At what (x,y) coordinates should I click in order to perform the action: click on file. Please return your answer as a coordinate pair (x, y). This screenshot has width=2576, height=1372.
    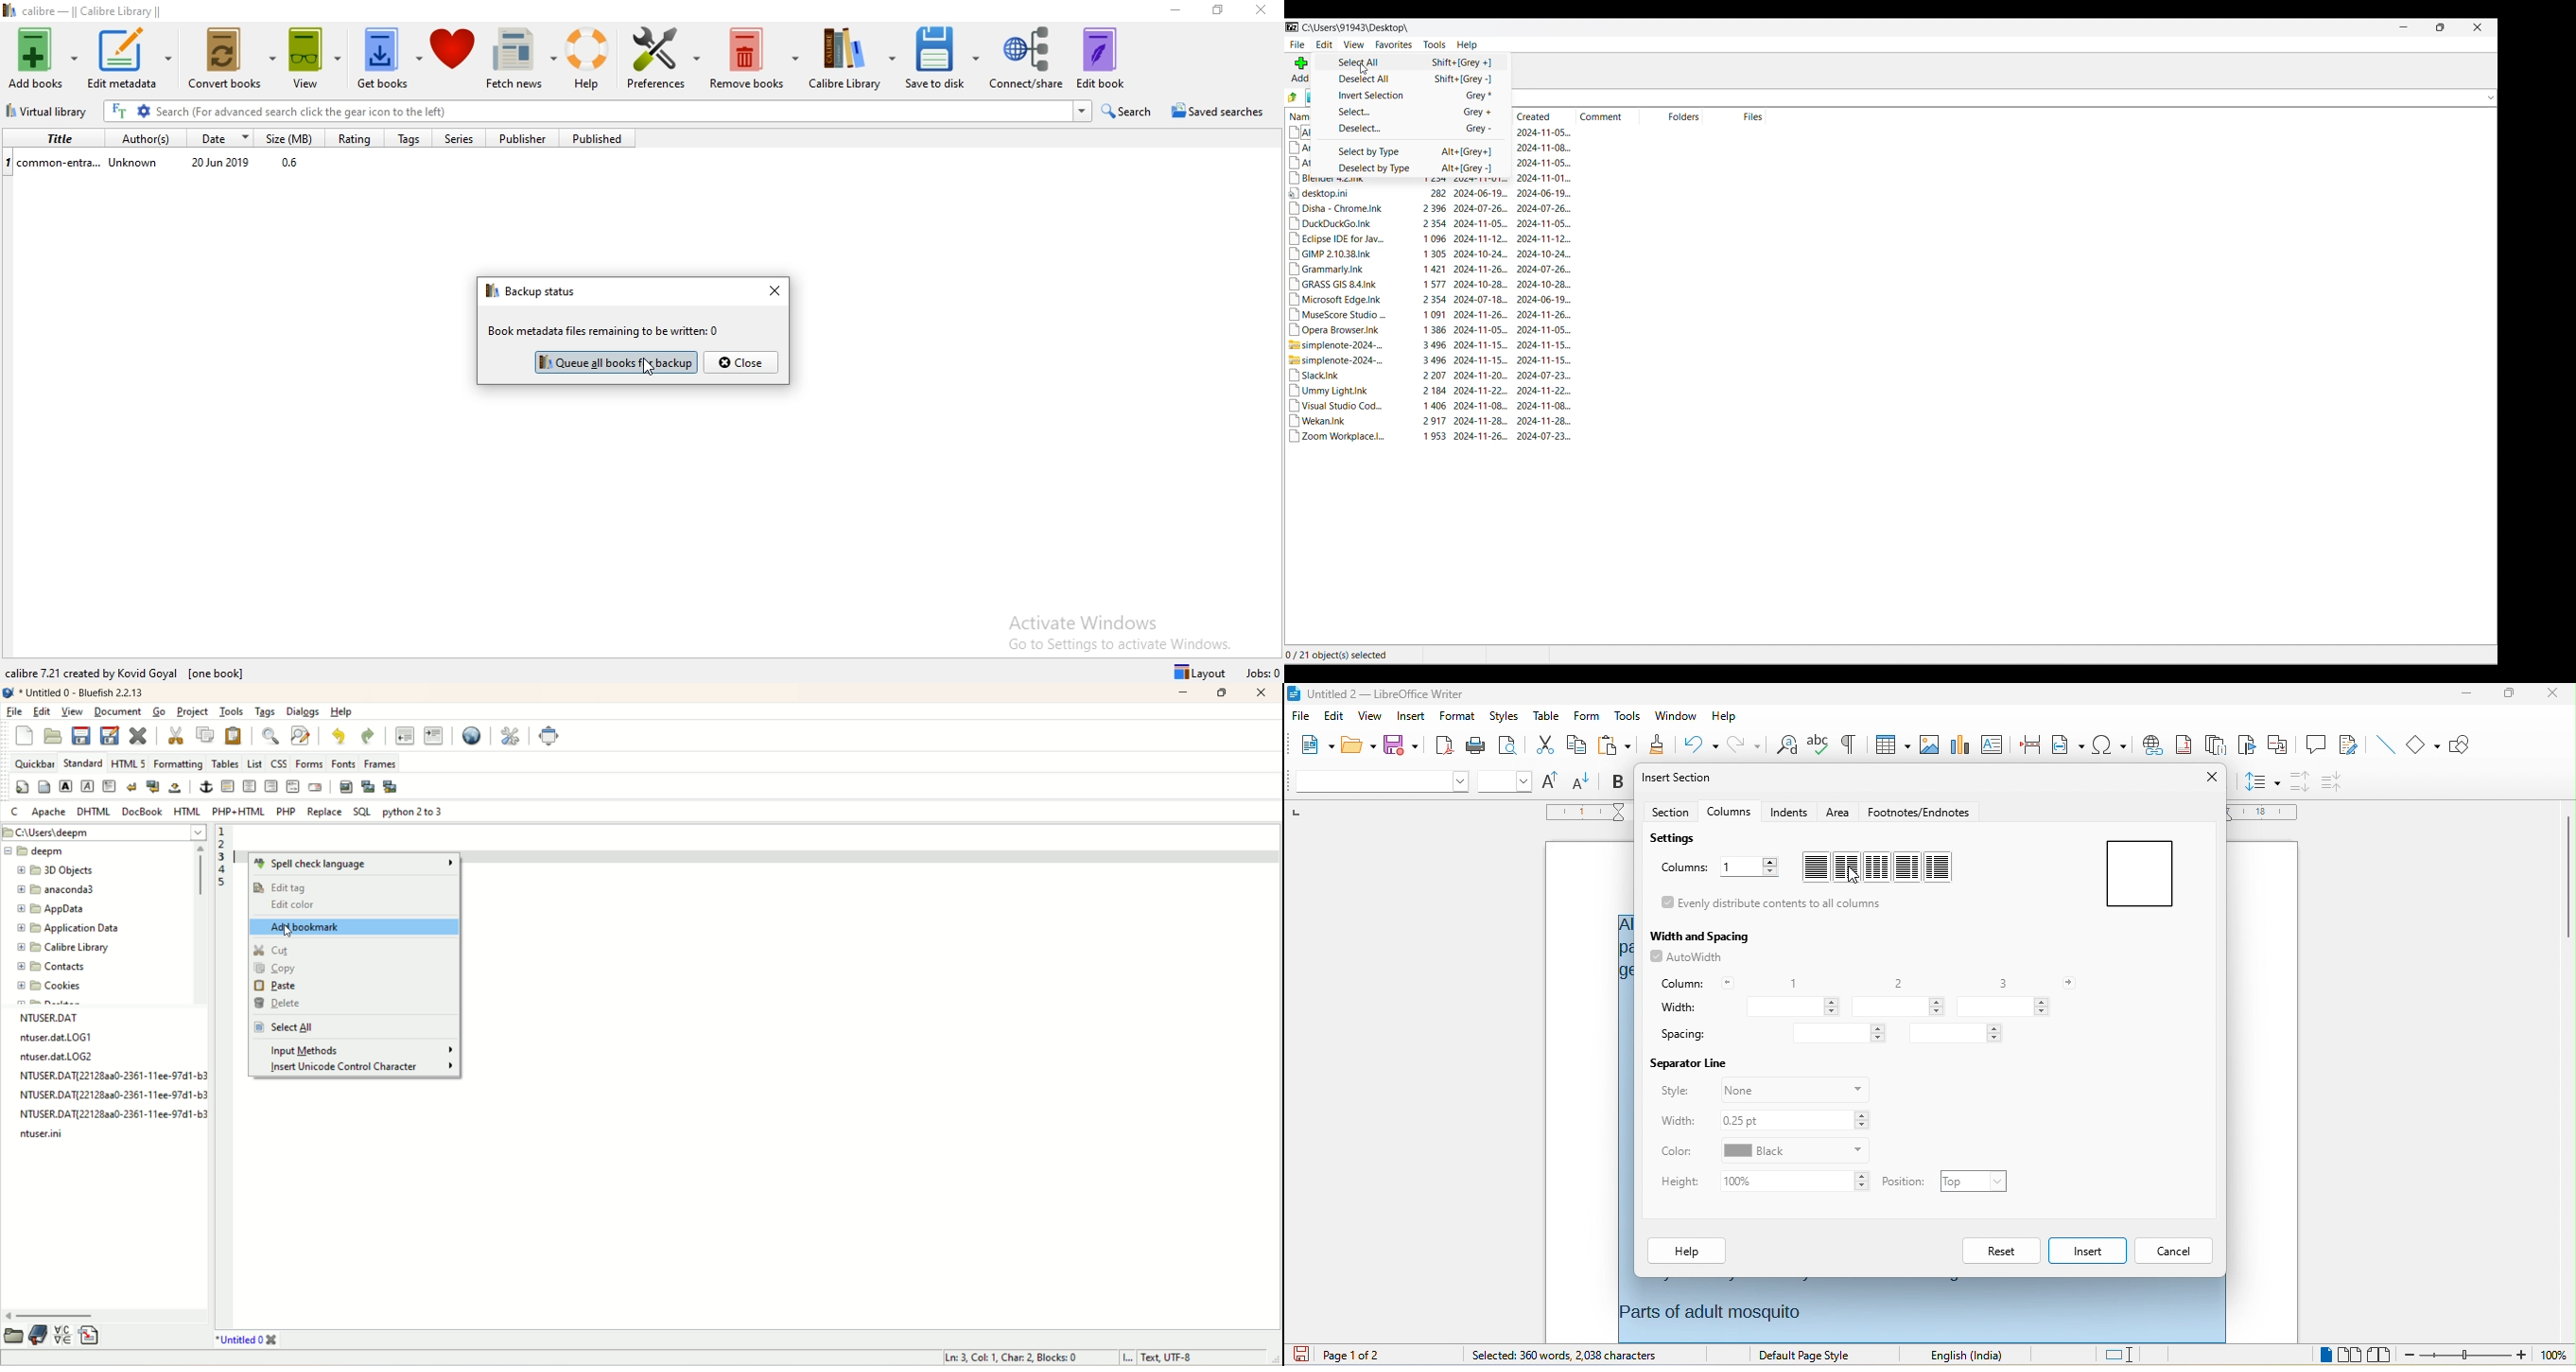
    Looking at the image, I should click on (15, 712).